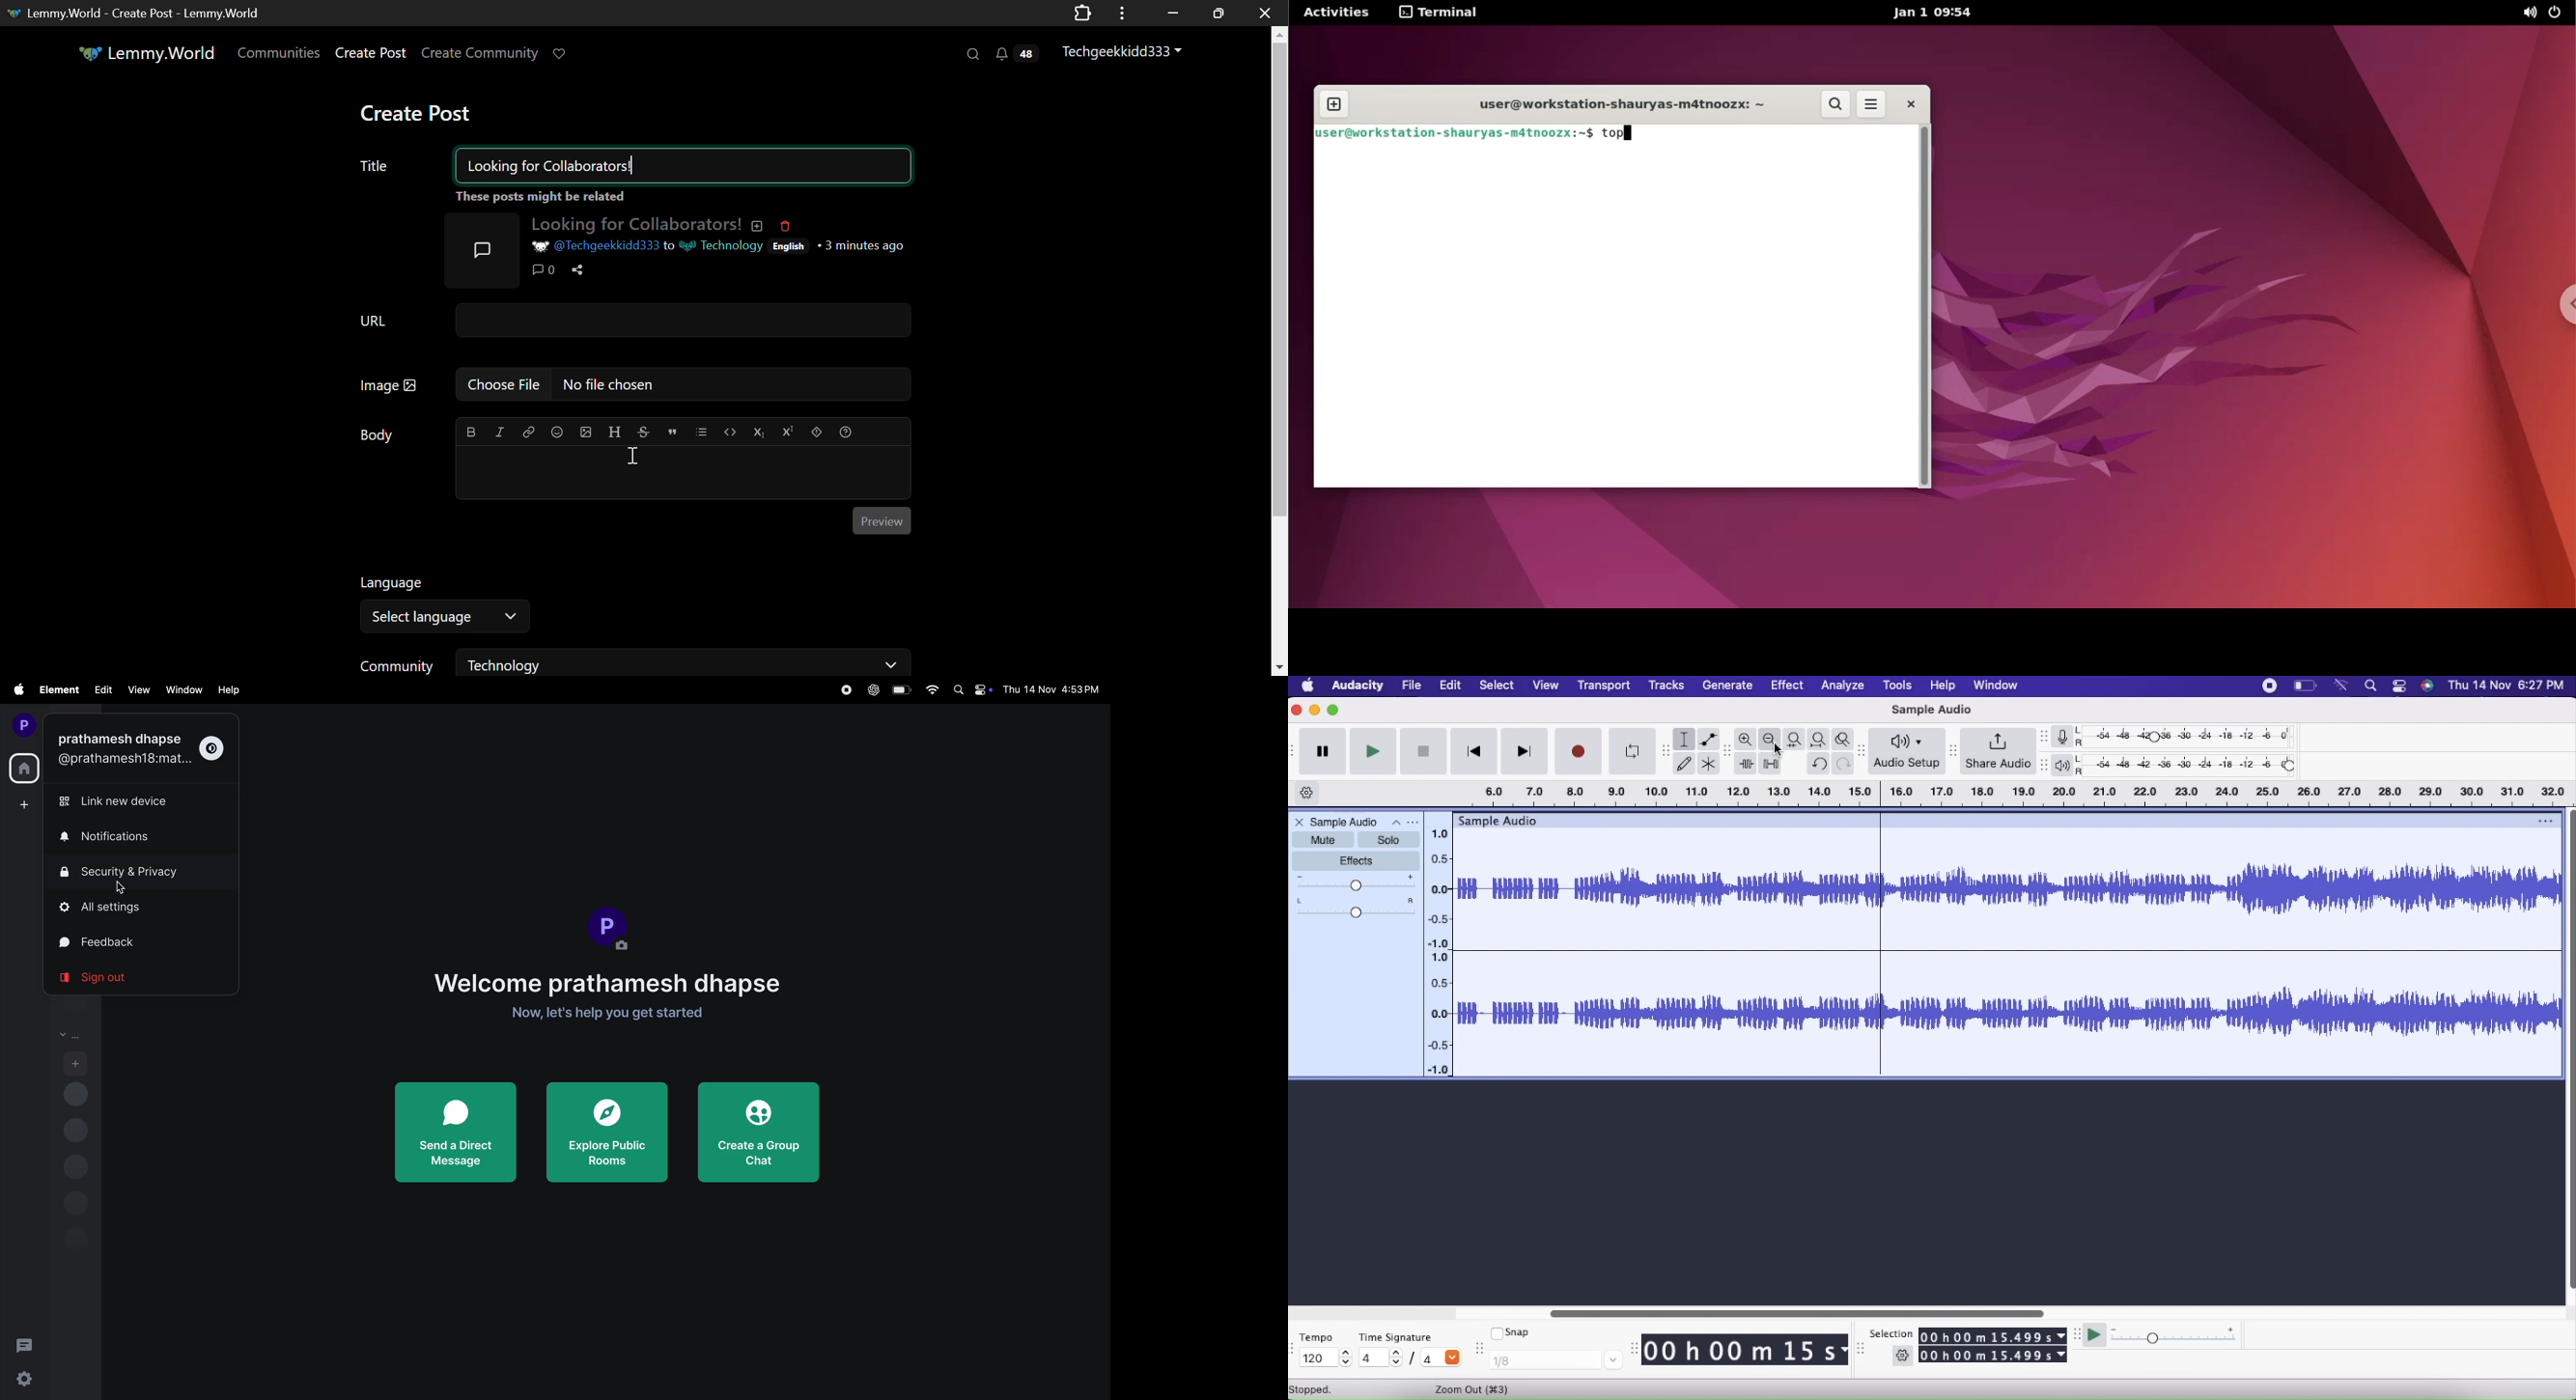 This screenshot has width=2576, height=1400. What do you see at coordinates (1173, 13) in the screenshot?
I see `Restore Down` at bounding box center [1173, 13].